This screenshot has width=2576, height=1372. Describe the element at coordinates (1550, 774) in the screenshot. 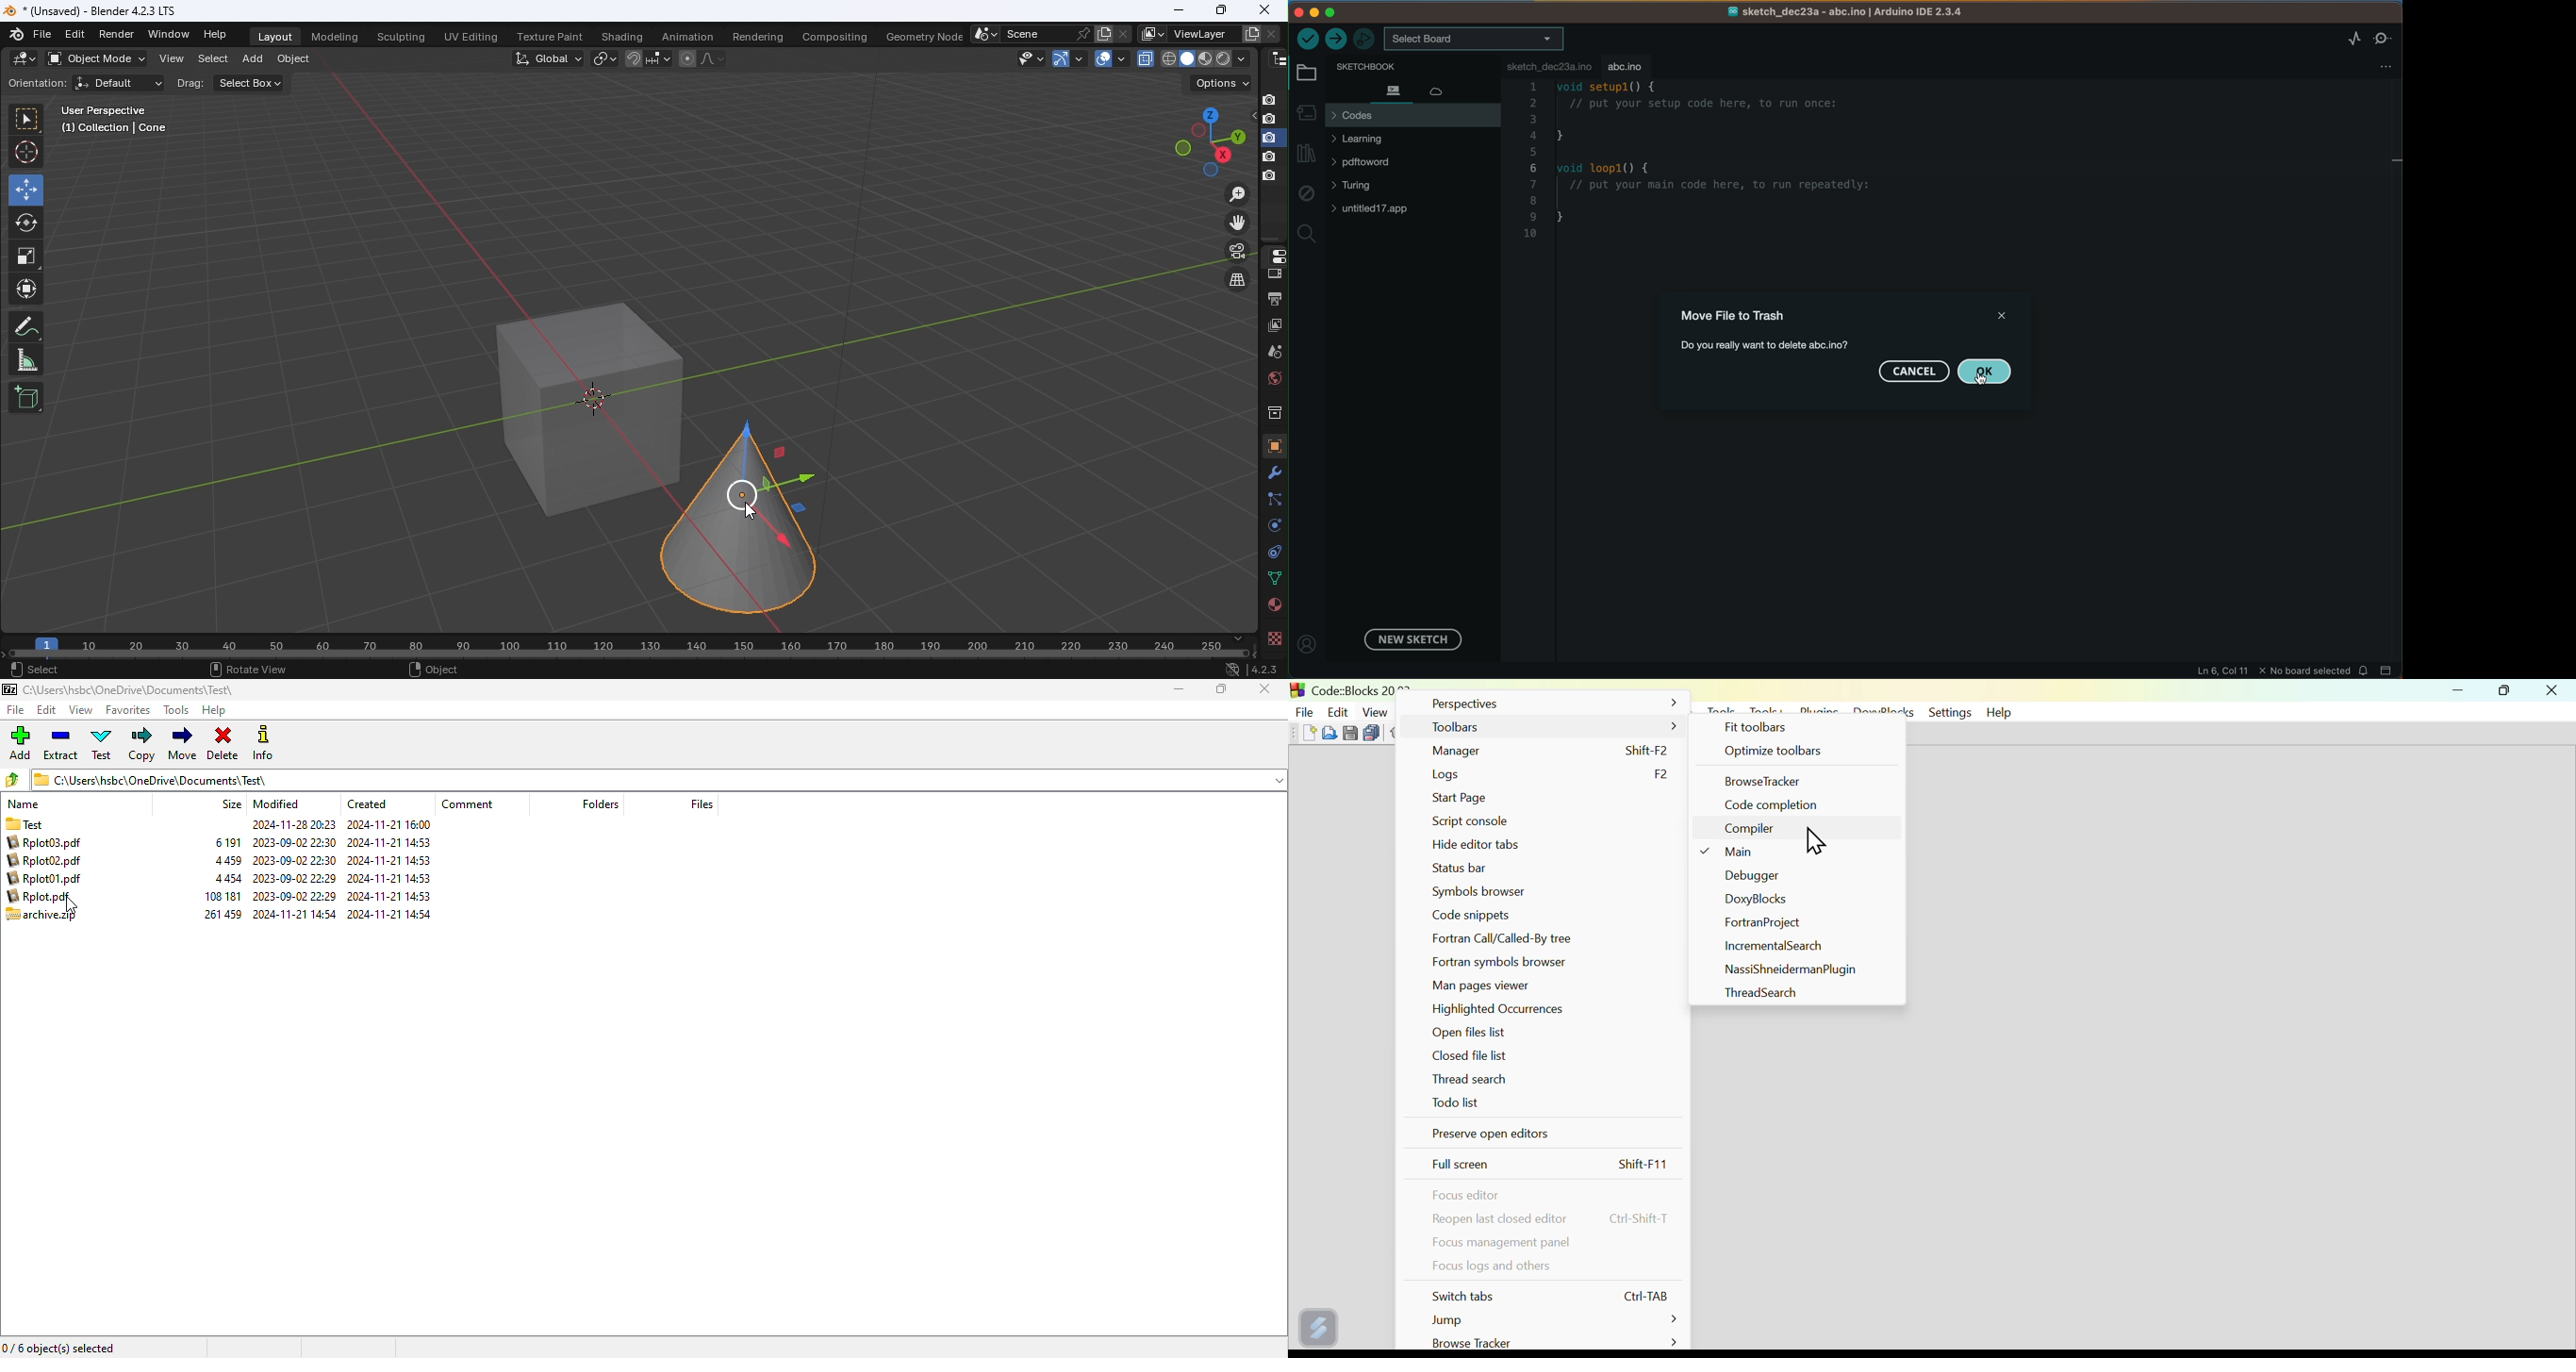

I see `Logs` at that location.